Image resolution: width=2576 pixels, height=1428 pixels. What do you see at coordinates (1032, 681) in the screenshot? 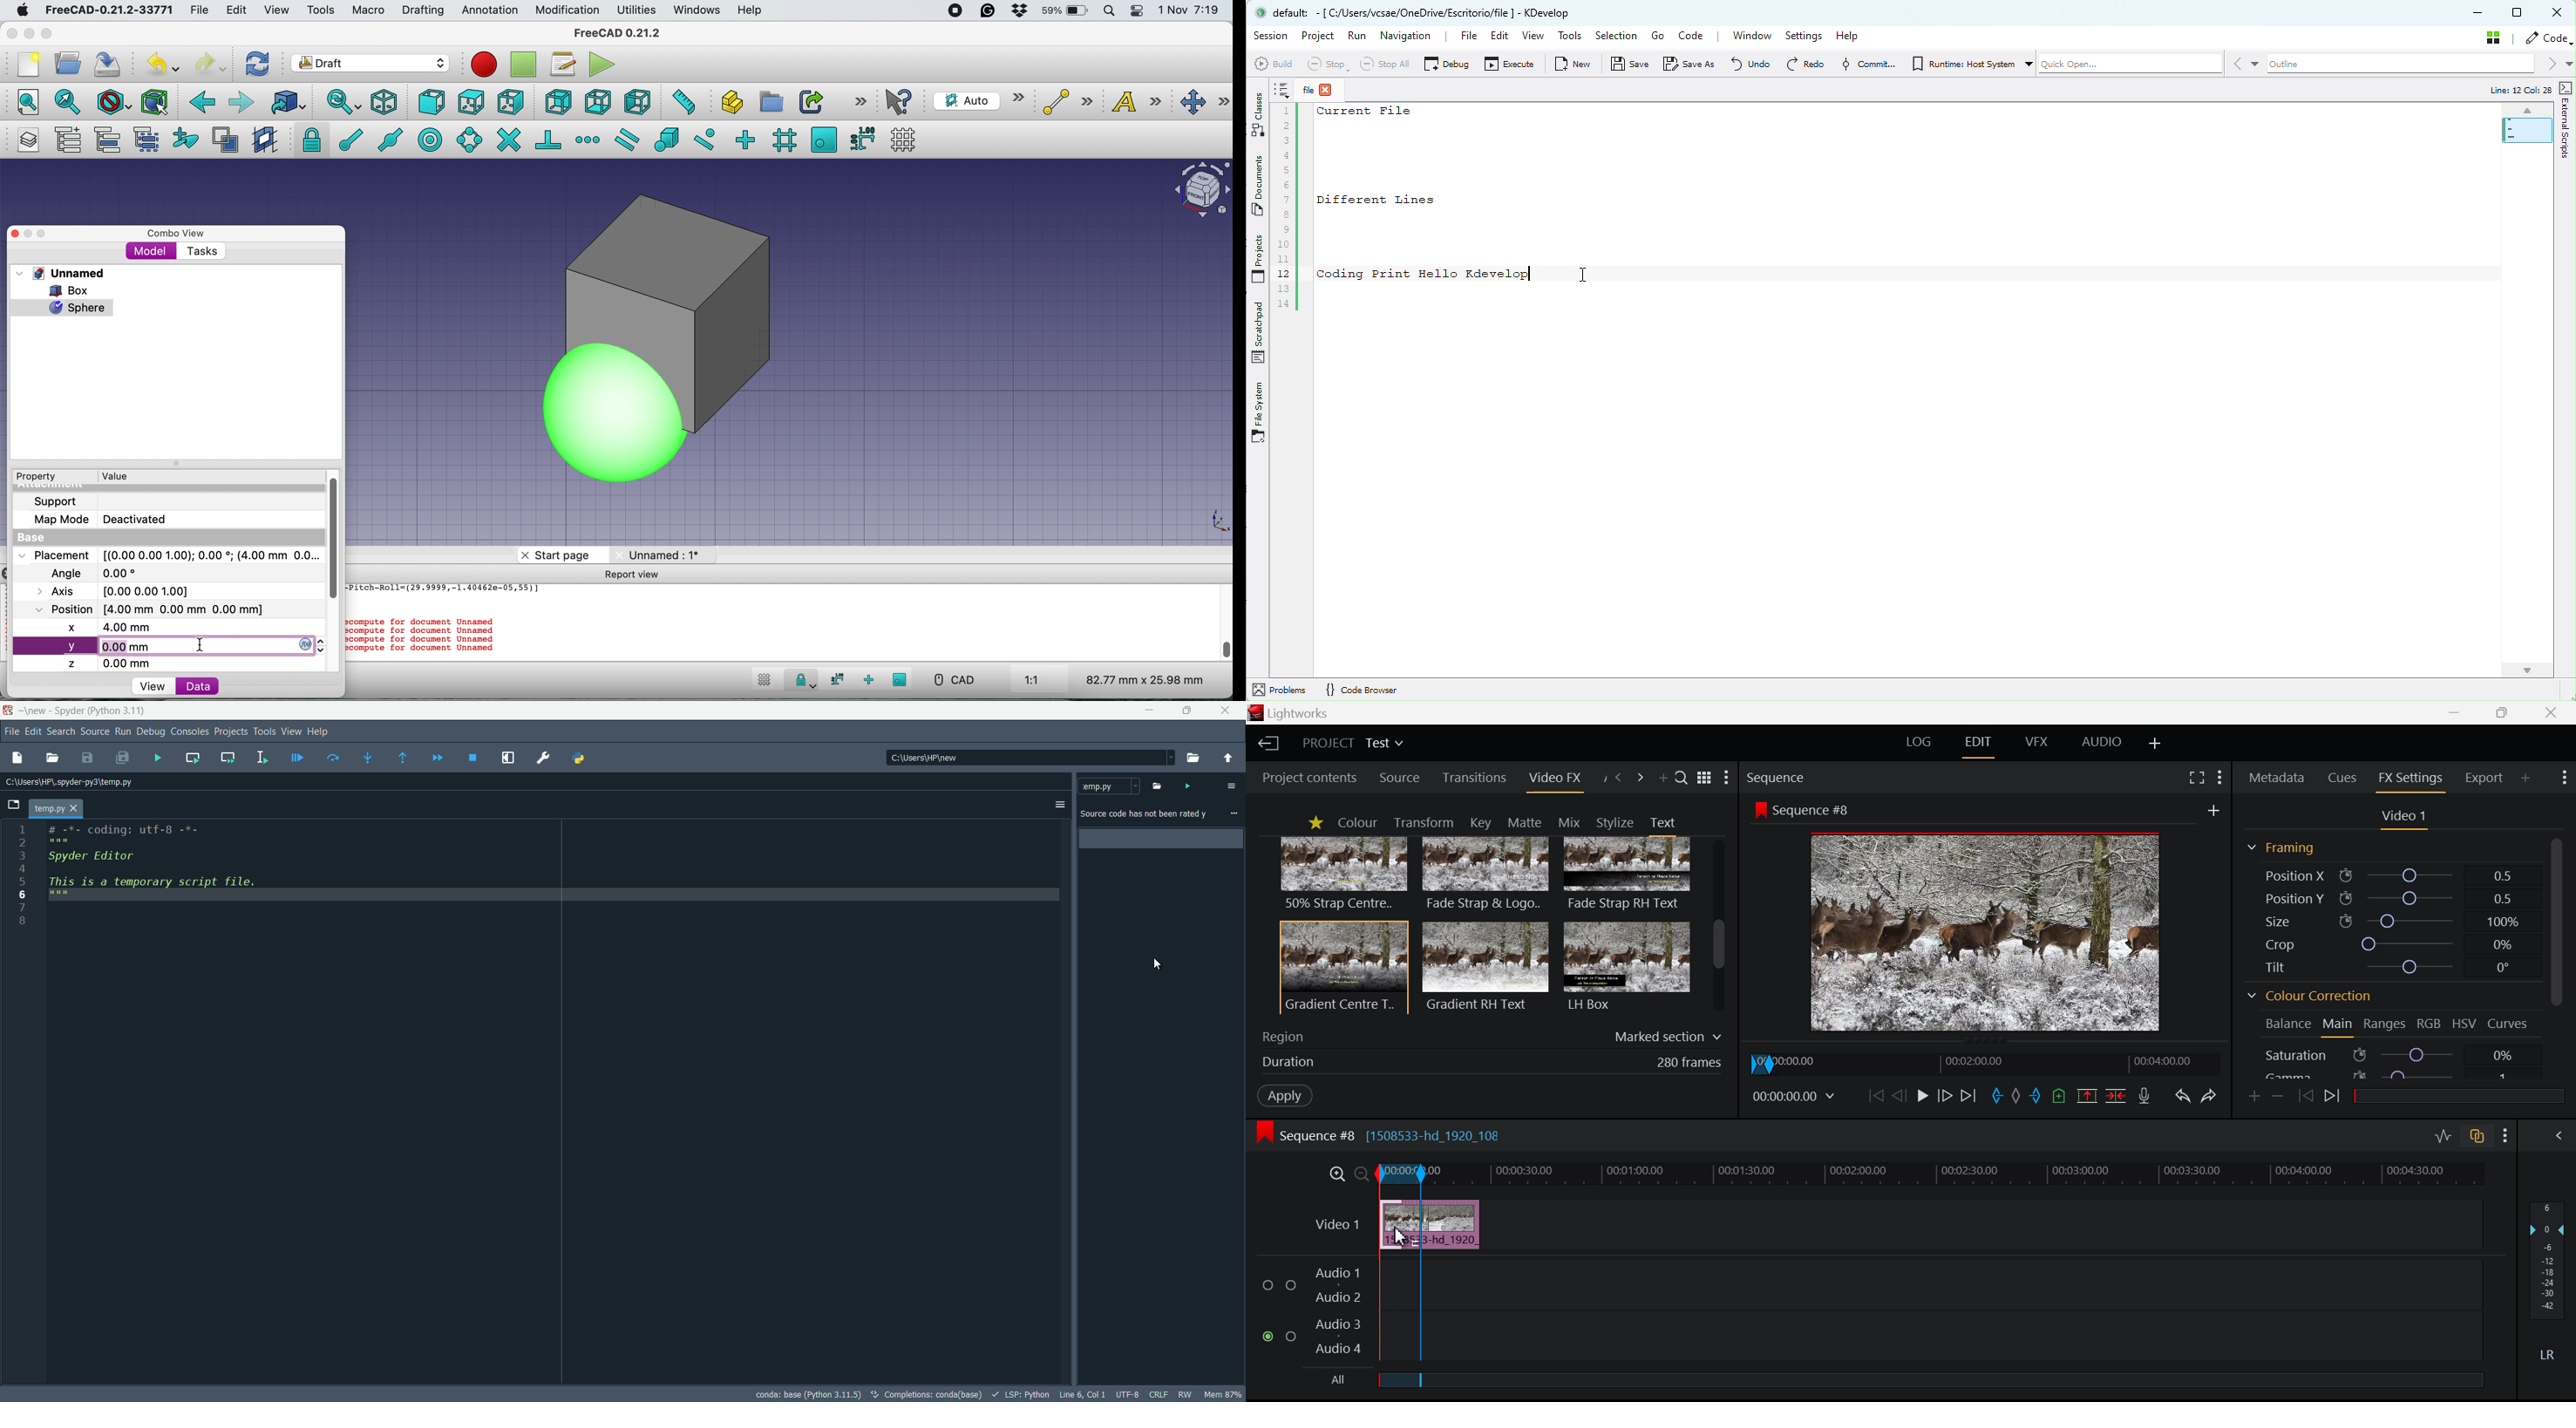
I see `aspect ratio` at bounding box center [1032, 681].